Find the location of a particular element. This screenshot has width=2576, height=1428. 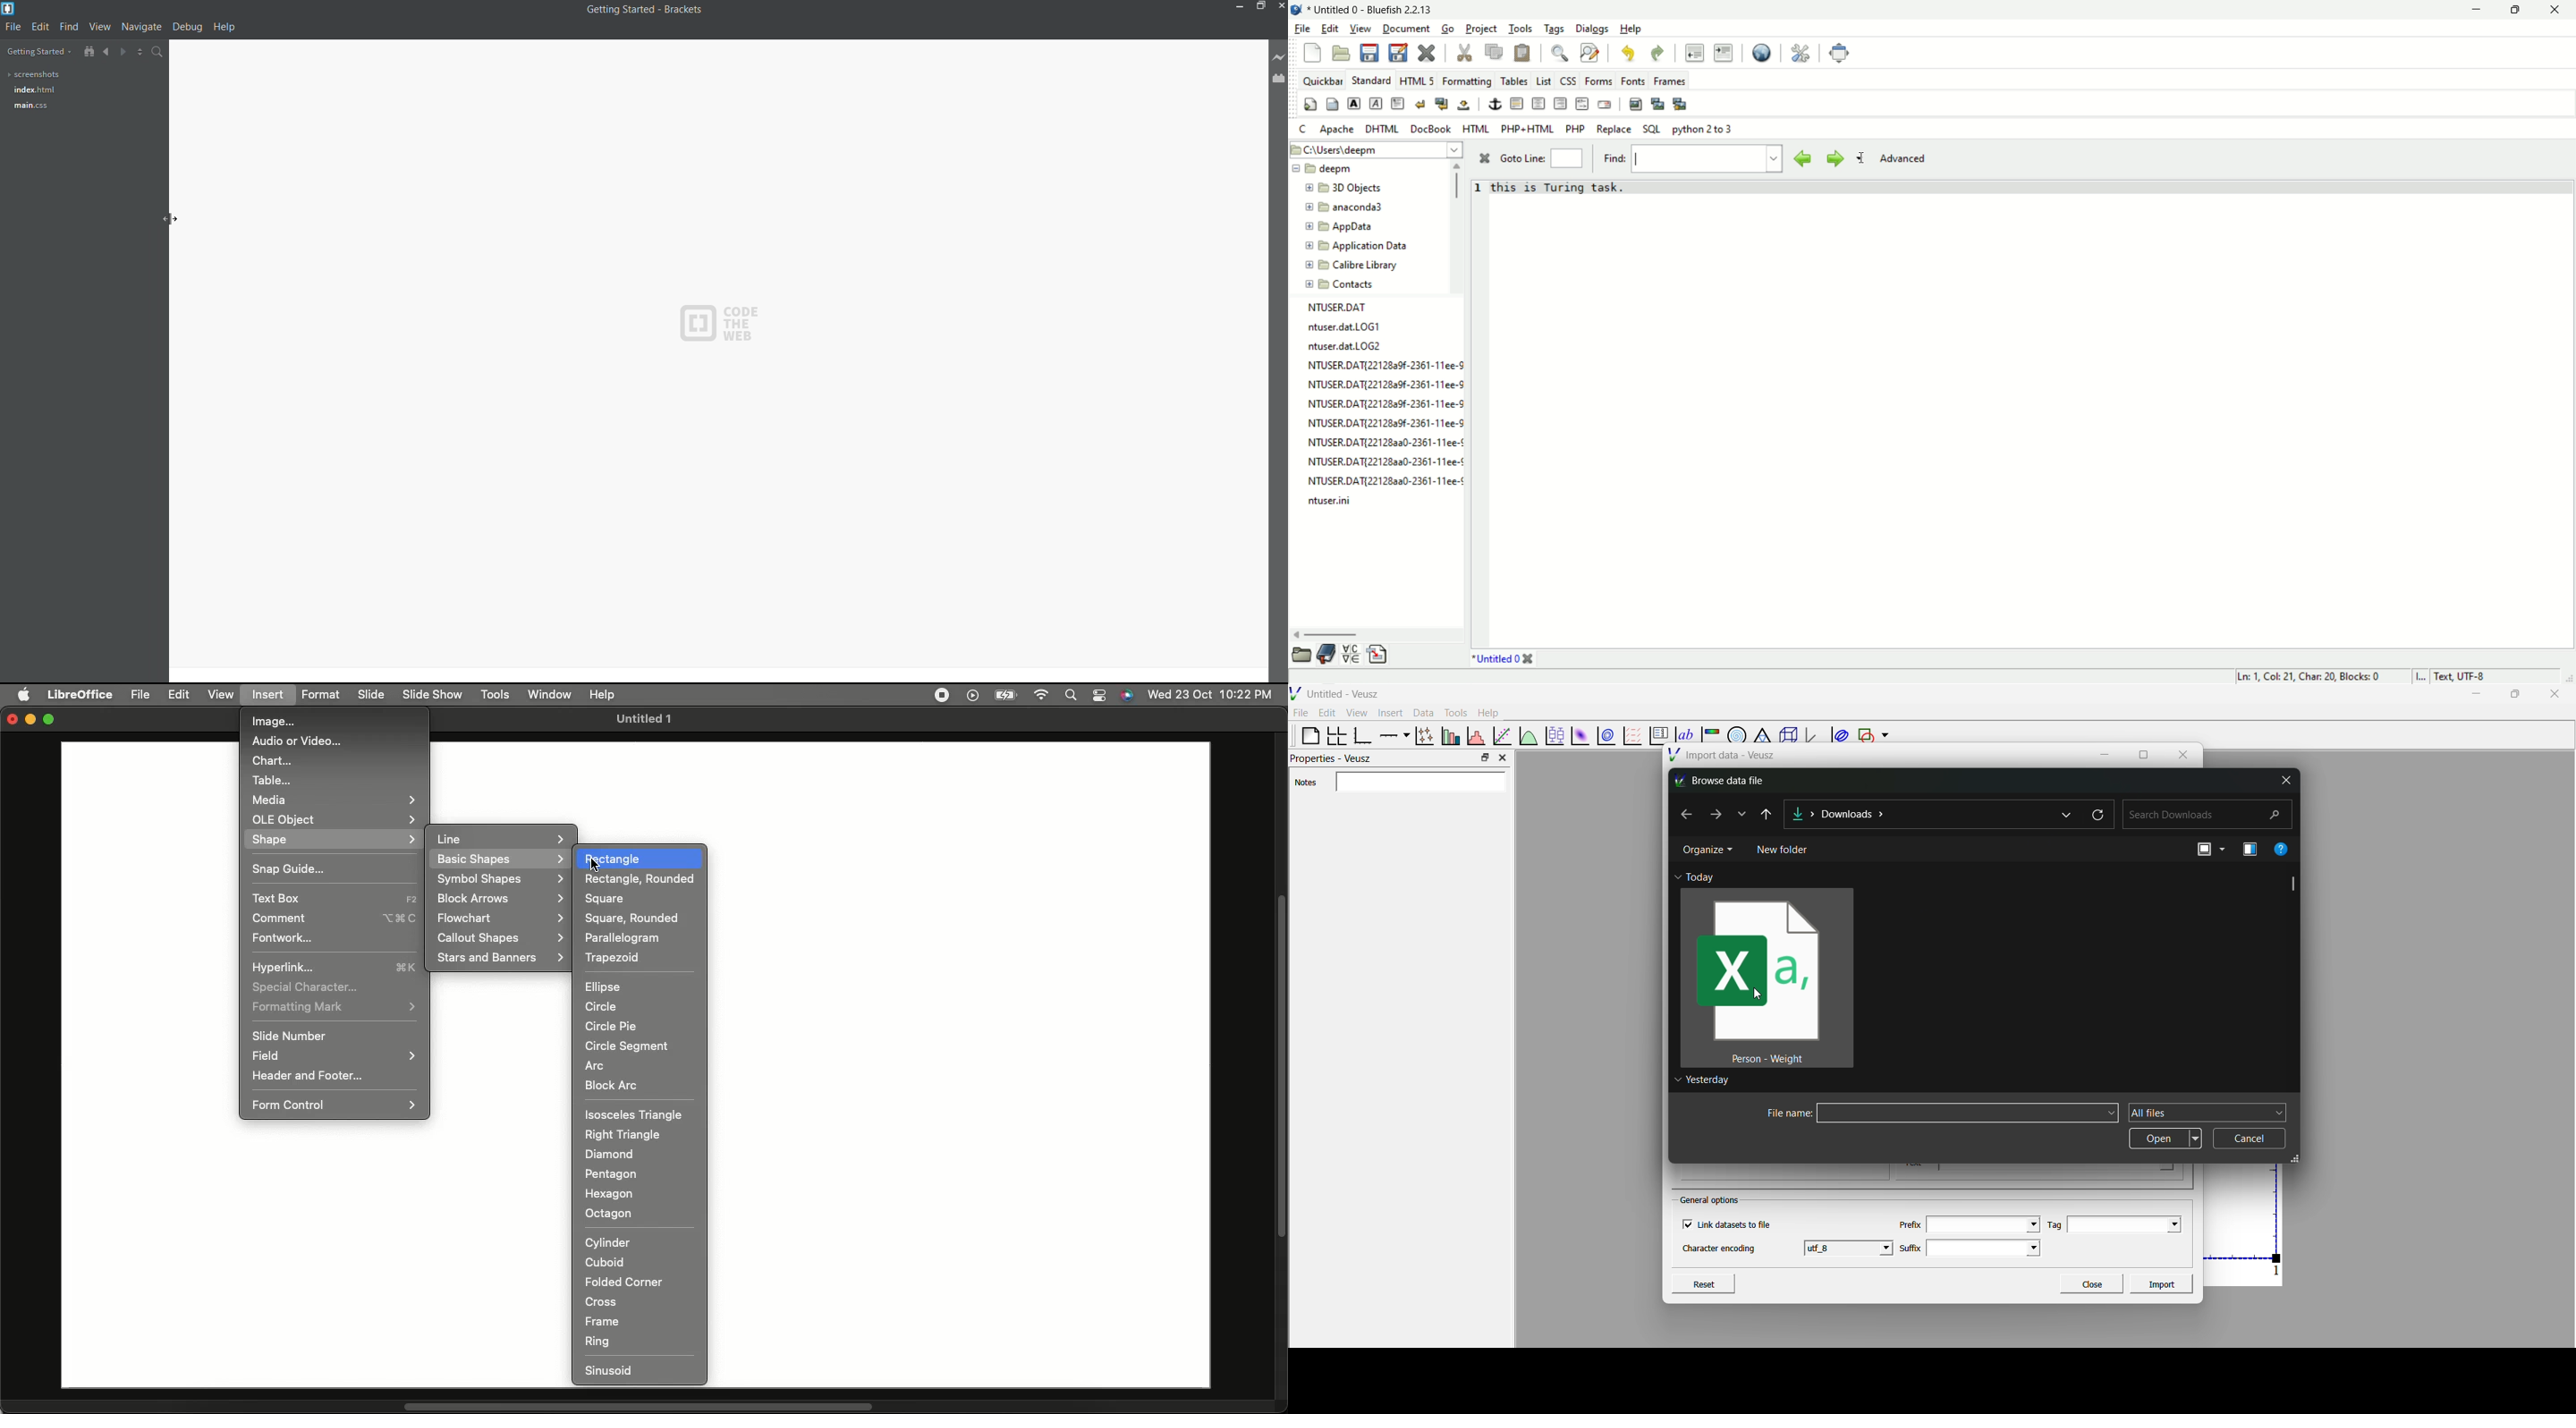

C:\Users\deepm is located at coordinates (1377, 148).